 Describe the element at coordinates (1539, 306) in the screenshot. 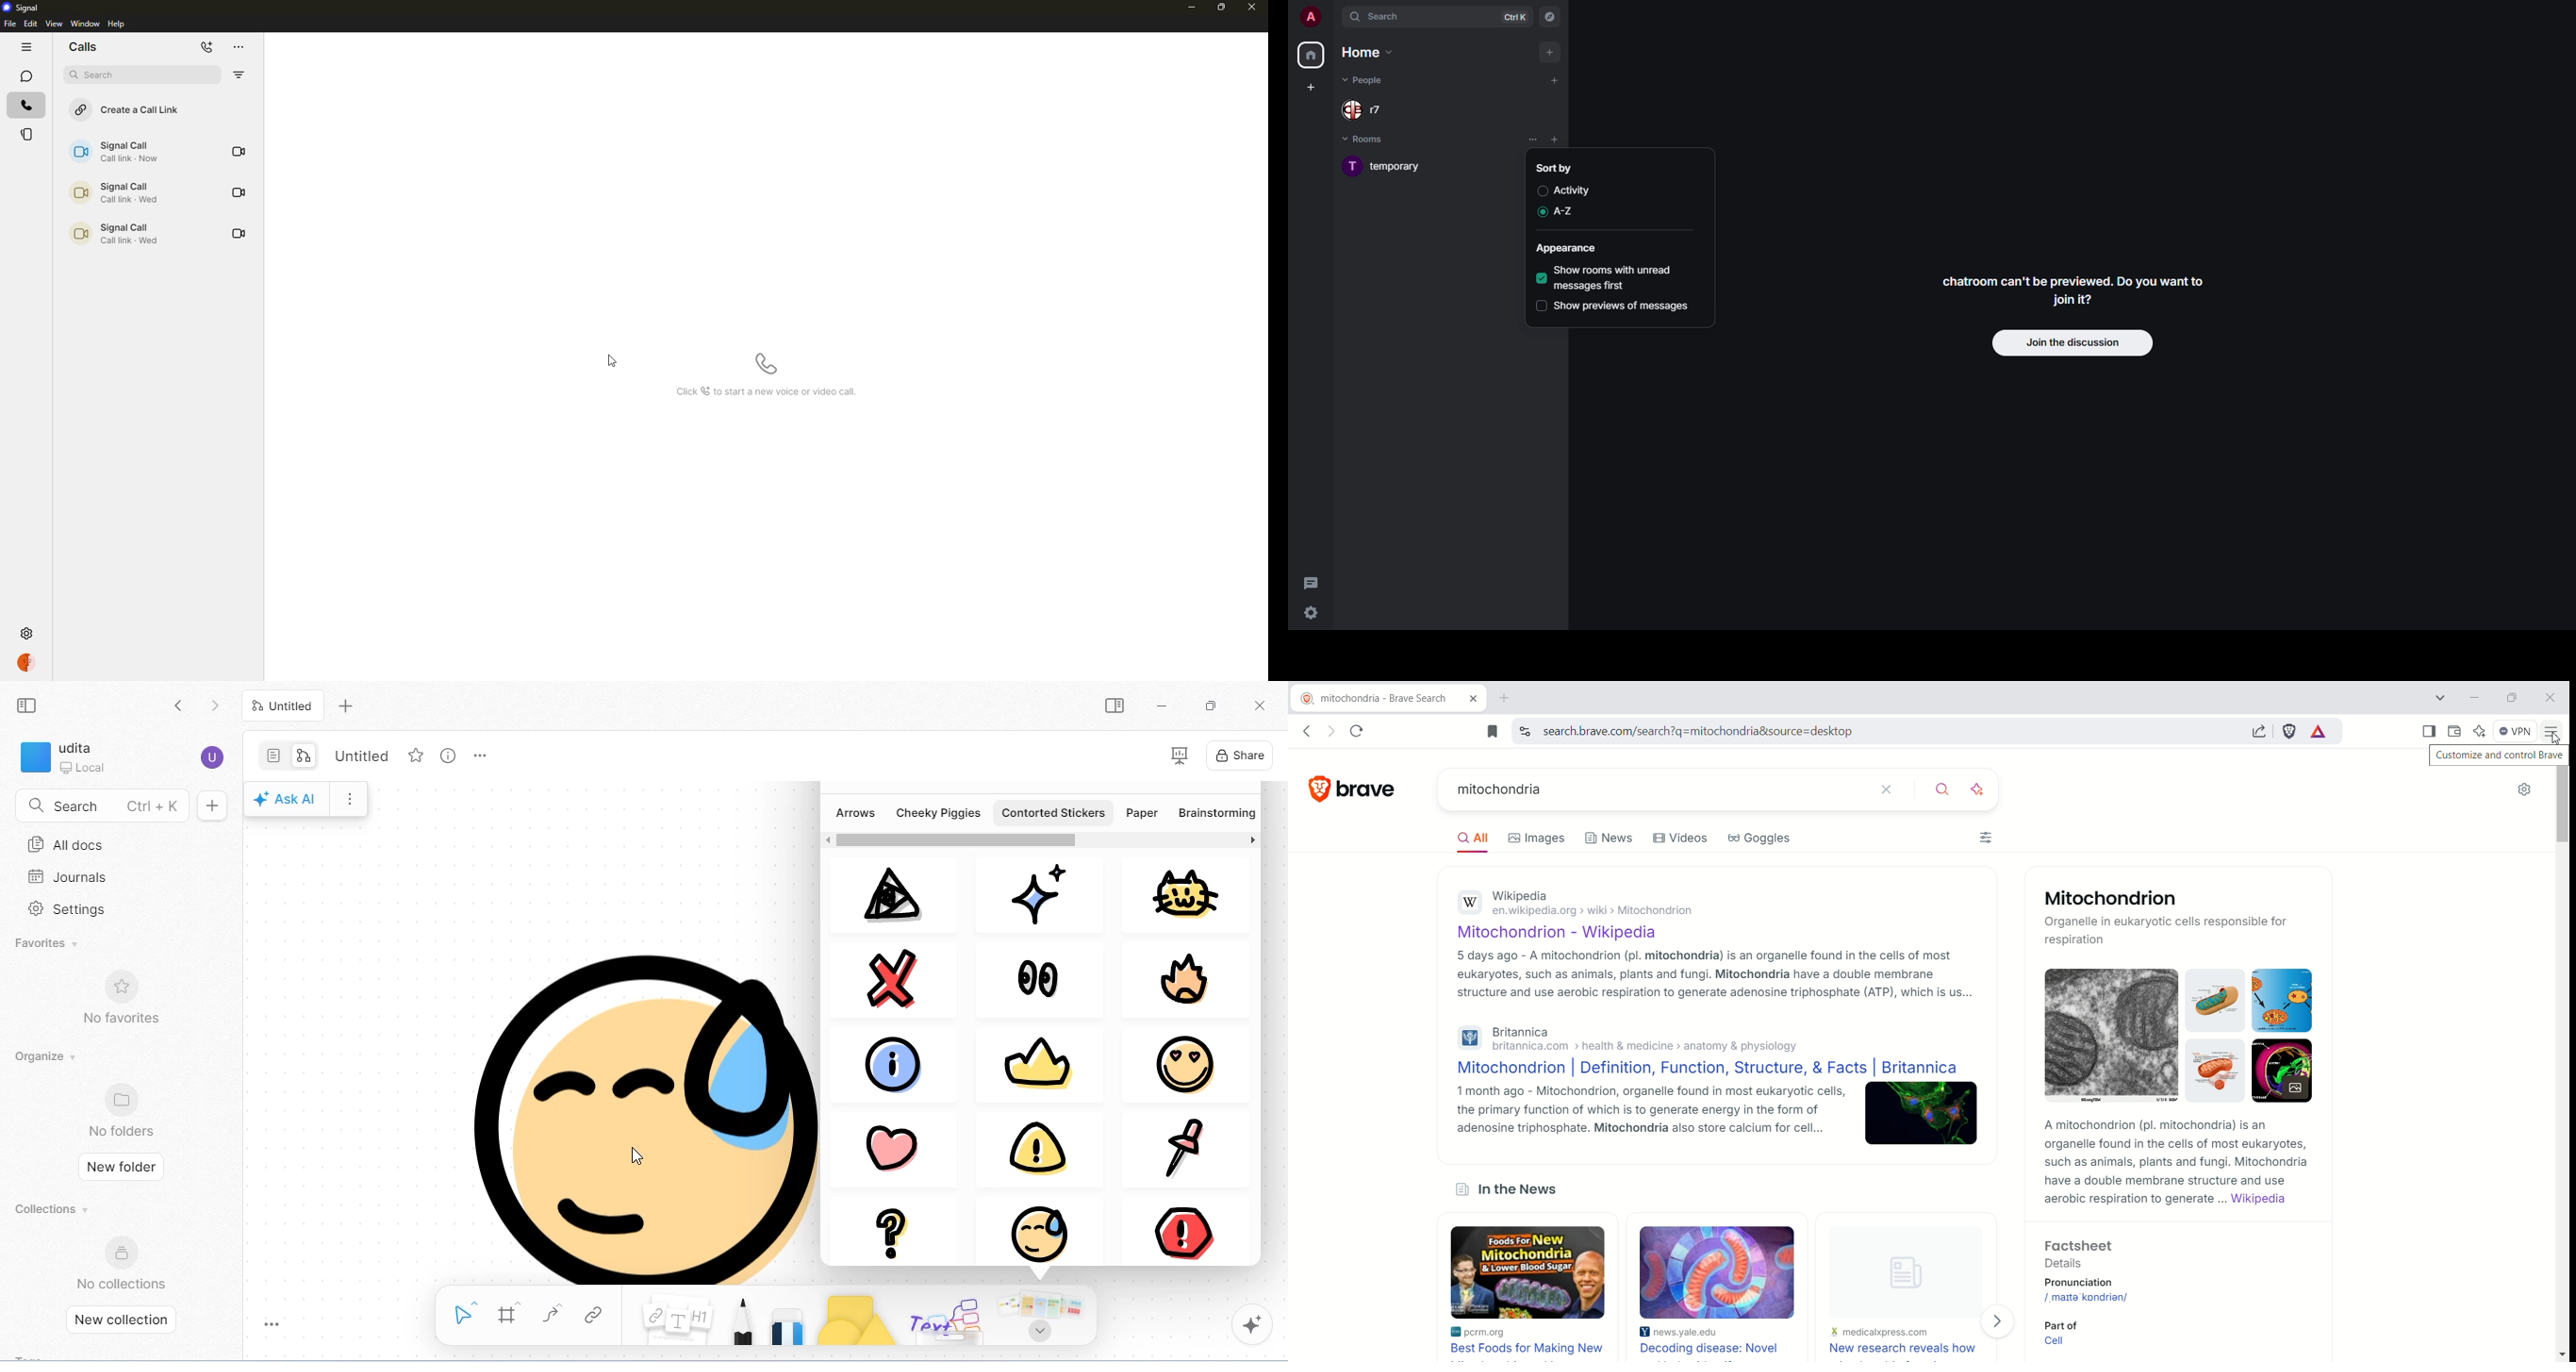

I see `disabled` at that location.